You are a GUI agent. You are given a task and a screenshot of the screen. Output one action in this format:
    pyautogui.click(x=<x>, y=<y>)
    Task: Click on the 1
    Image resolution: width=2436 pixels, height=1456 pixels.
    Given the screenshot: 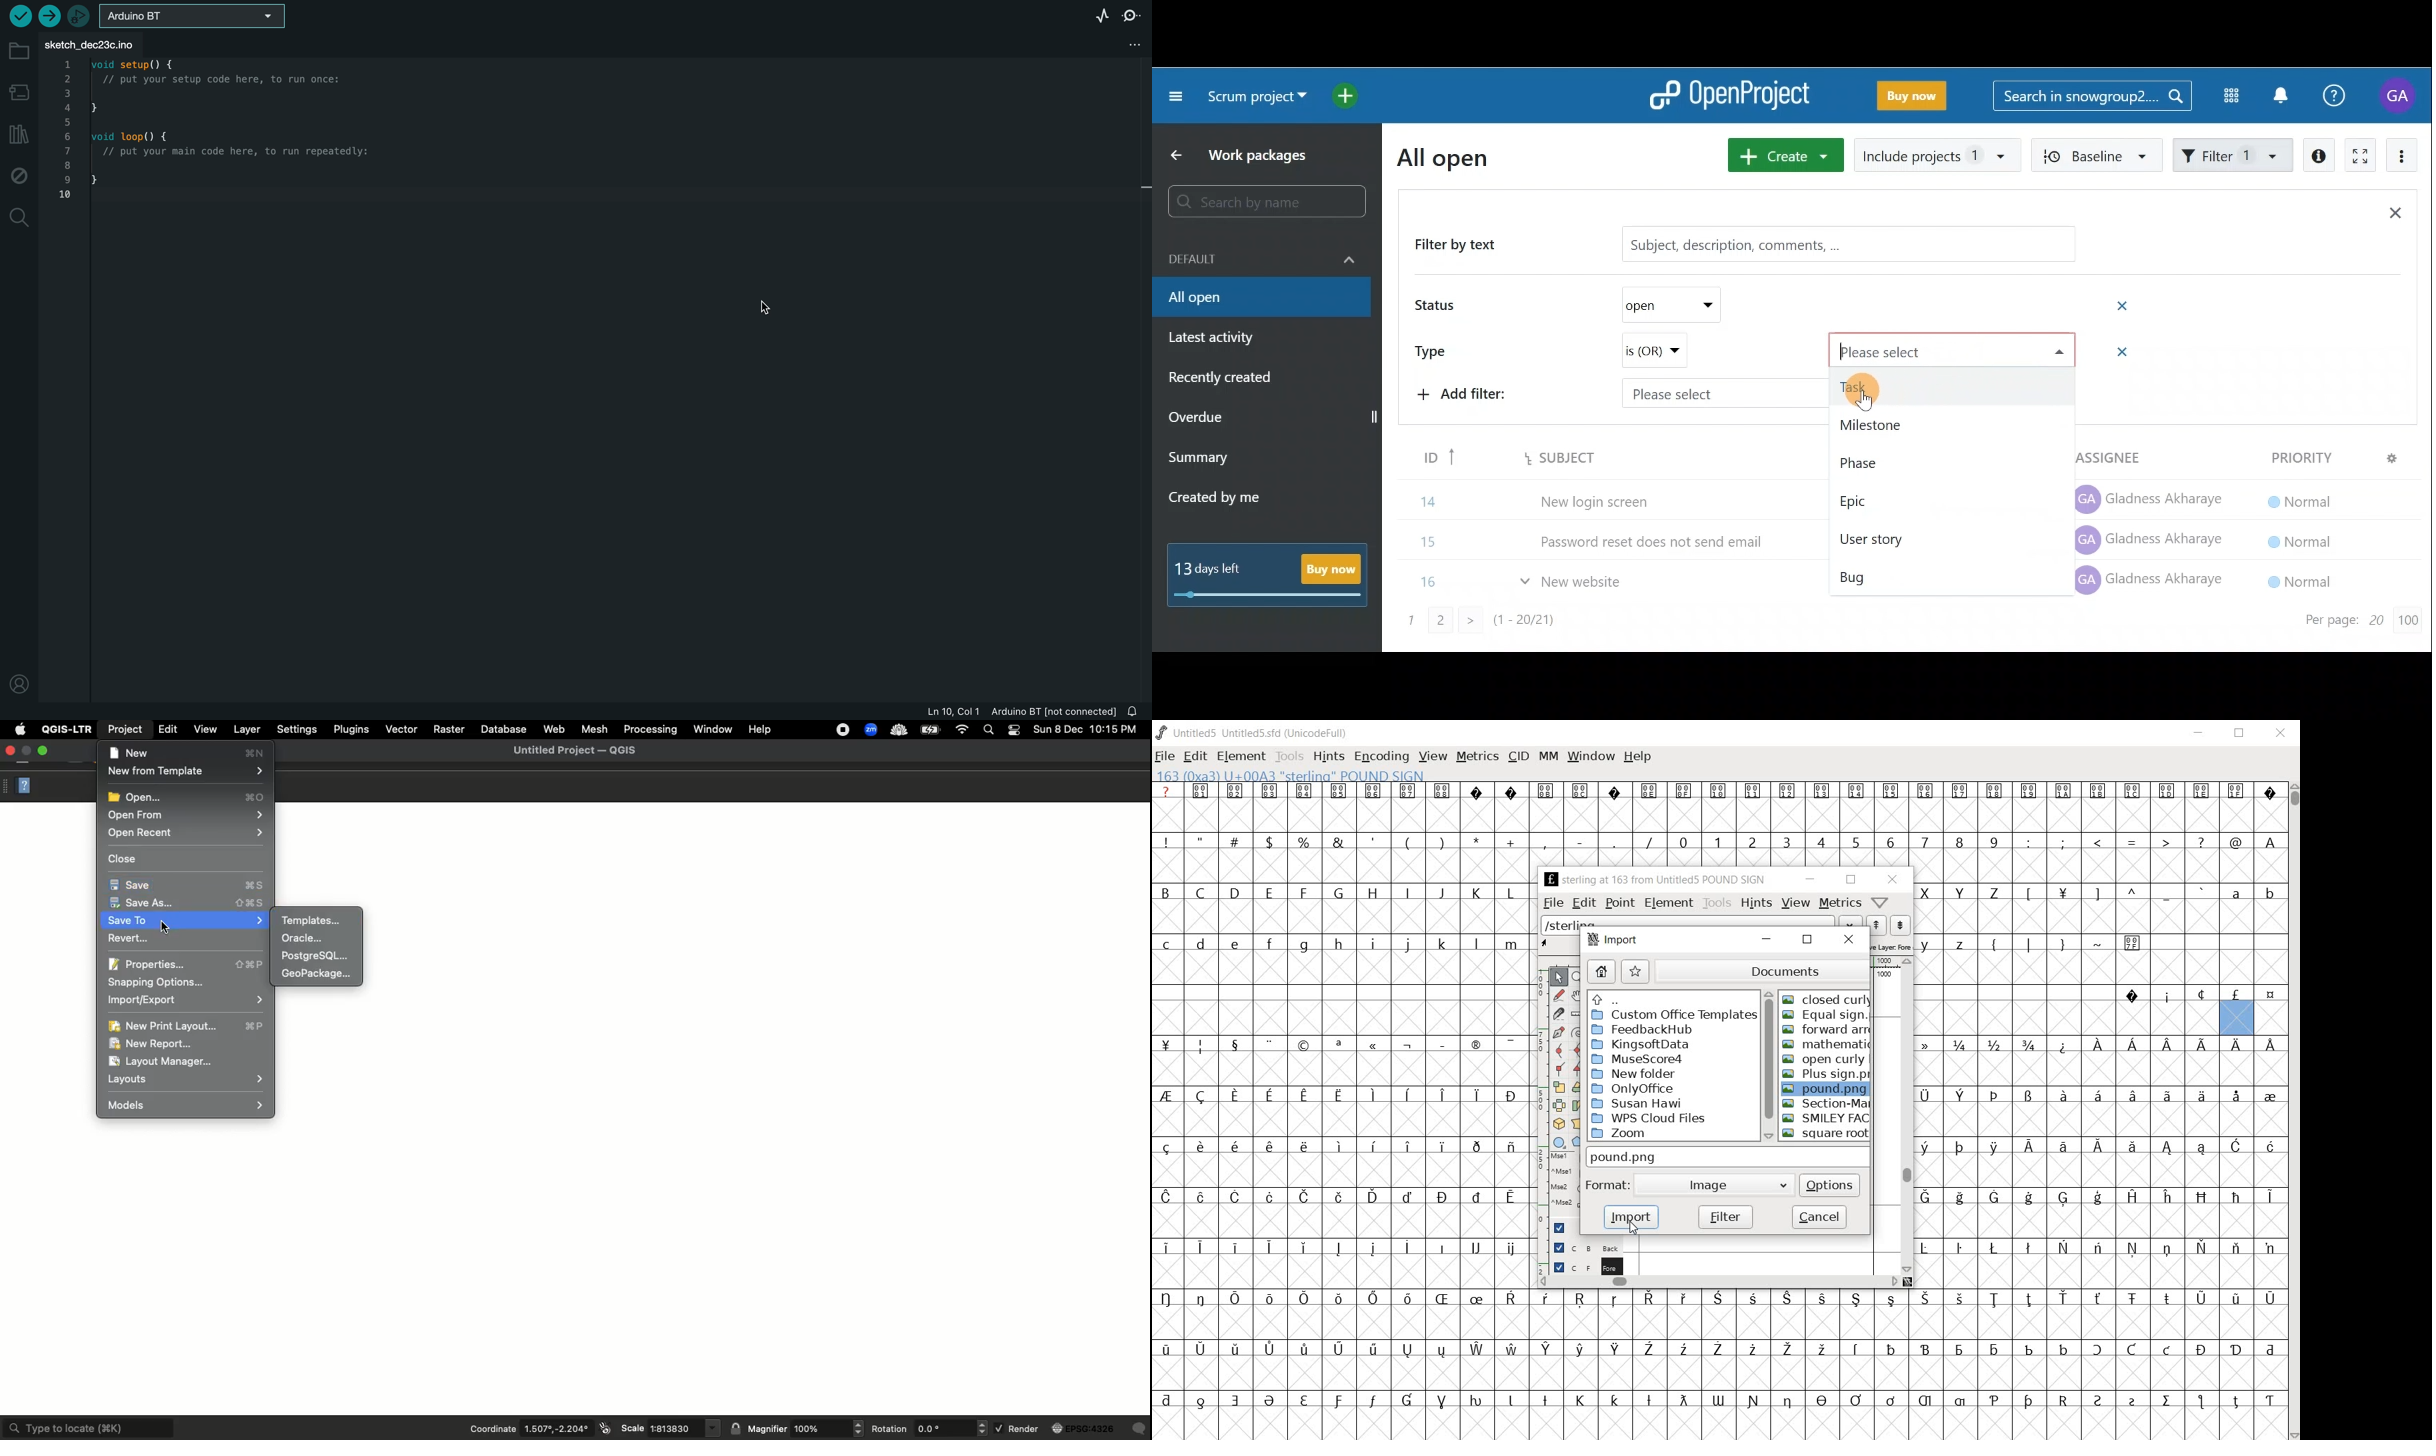 What is the action you would take?
    pyautogui.click(x=1717, y=841)
    